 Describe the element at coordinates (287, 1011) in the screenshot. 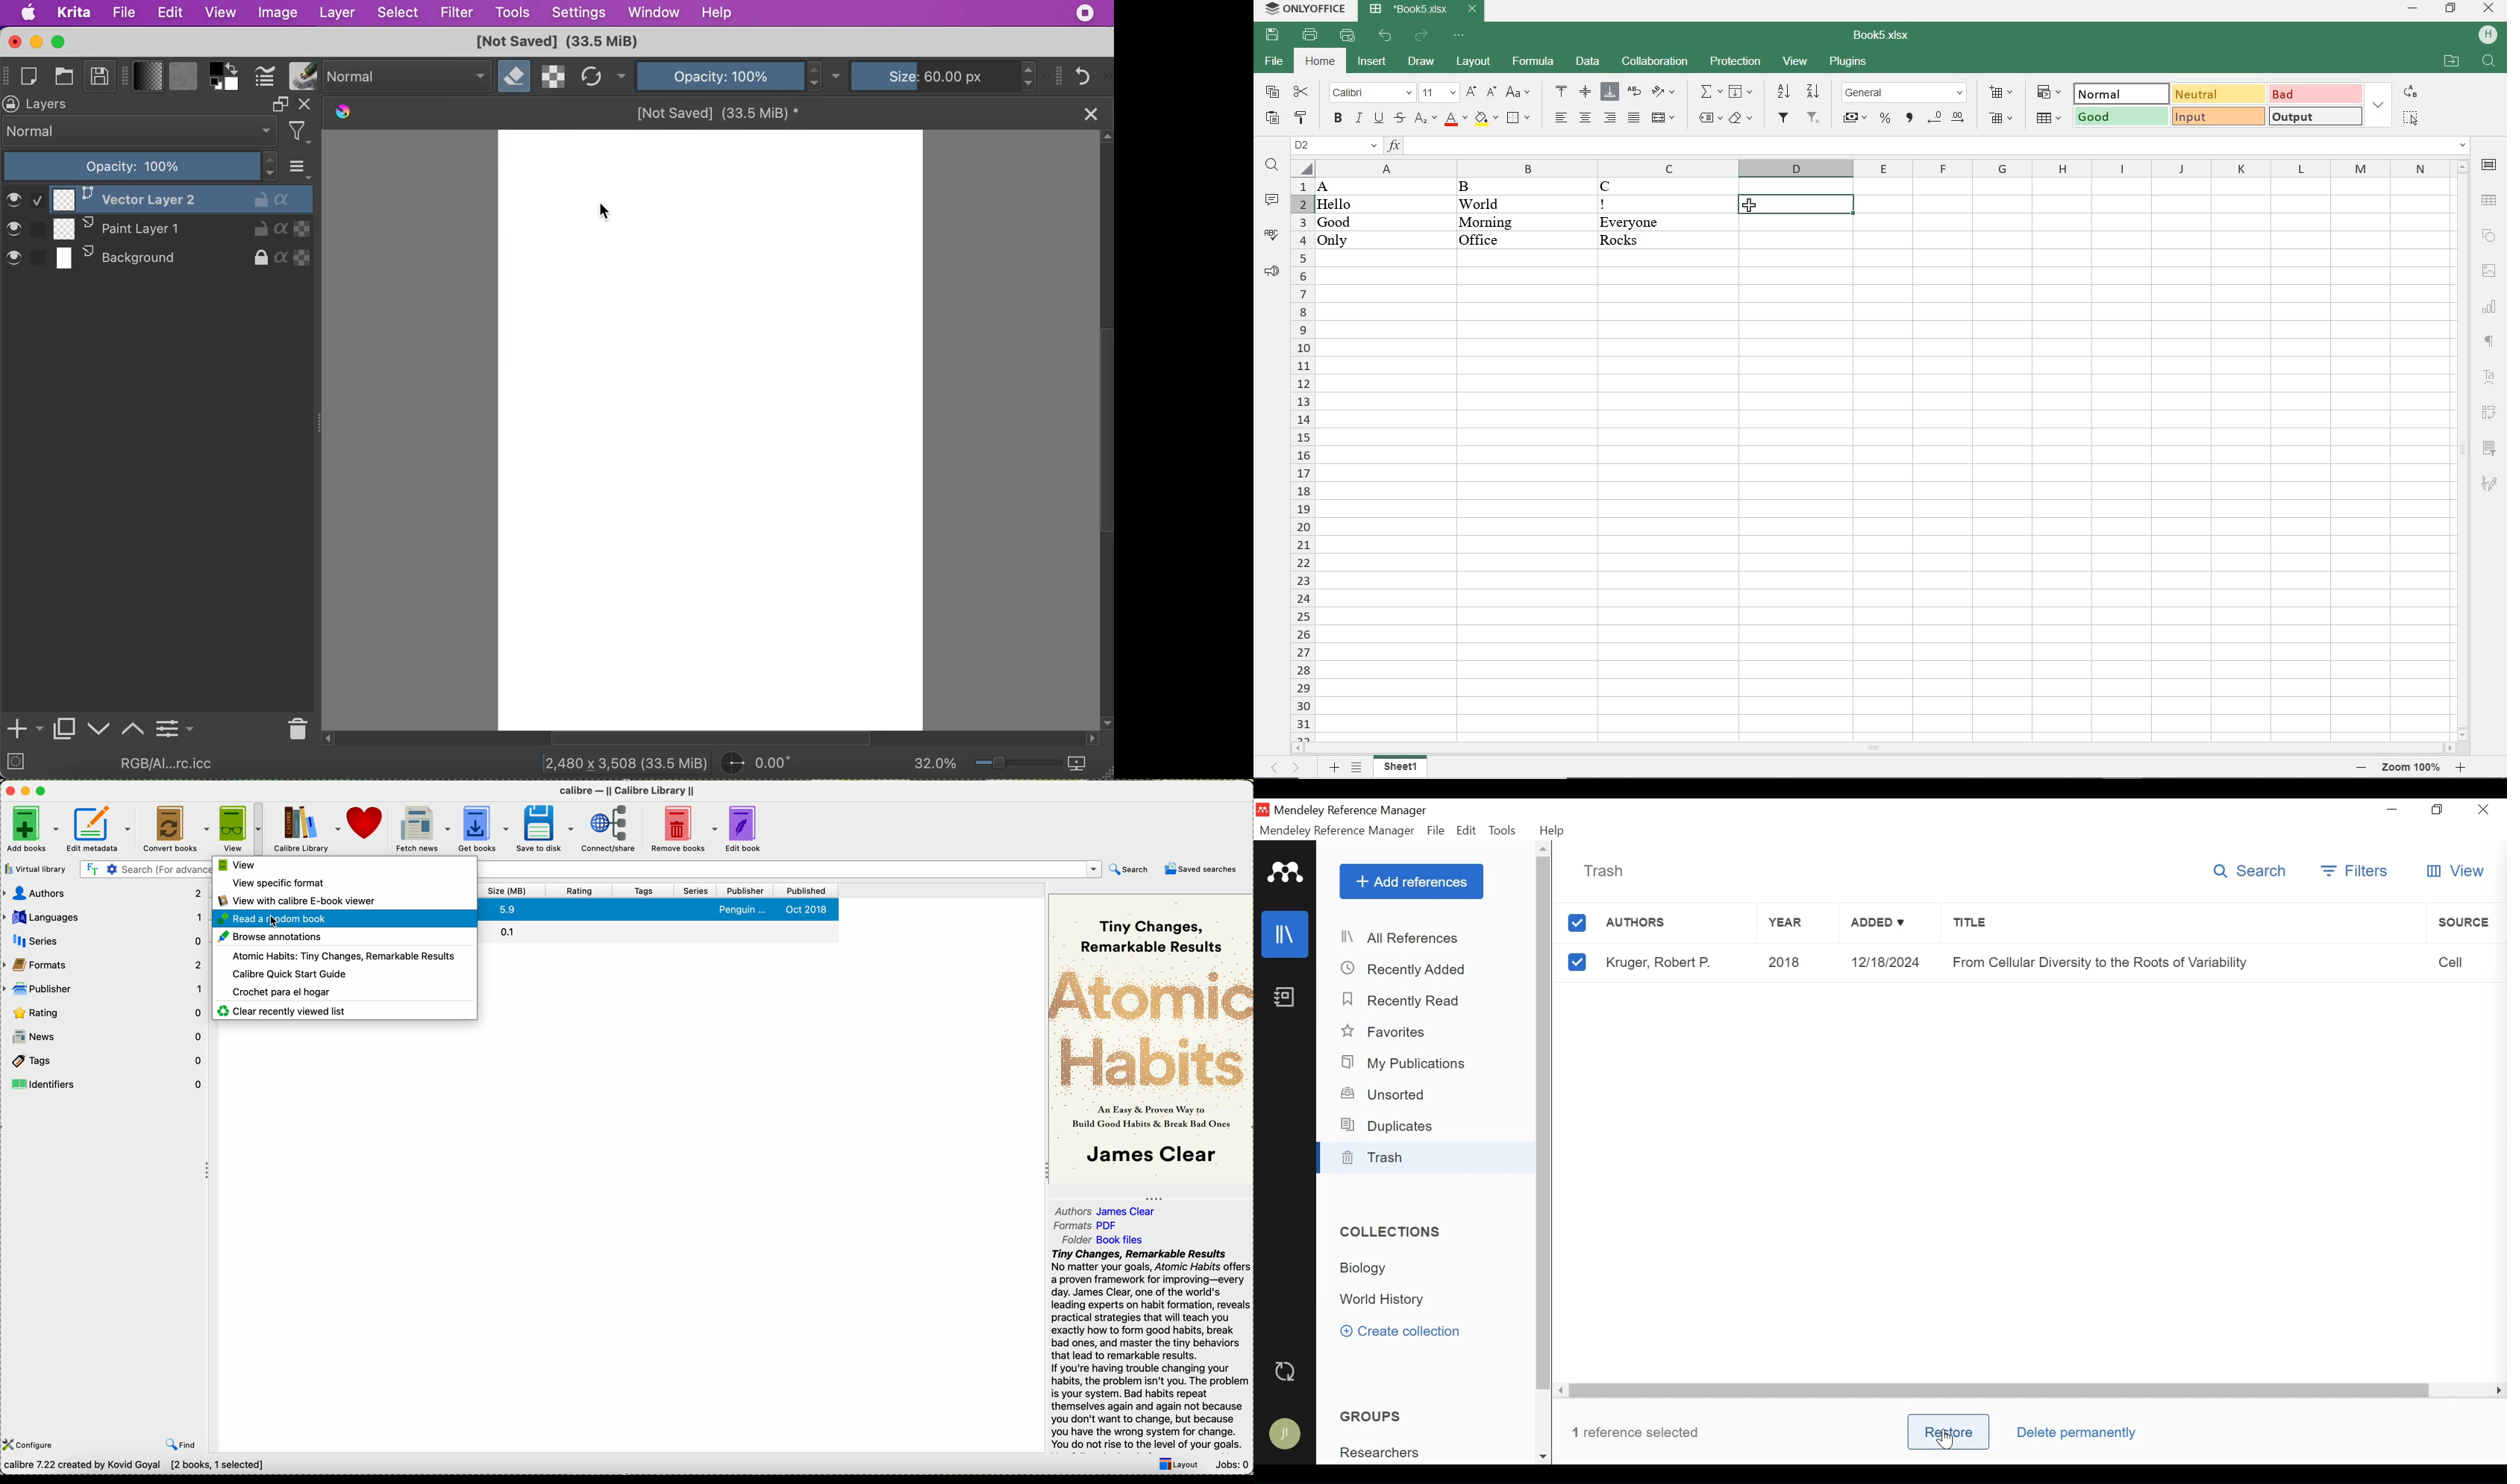

I see `clear recently viewed list` at that location.